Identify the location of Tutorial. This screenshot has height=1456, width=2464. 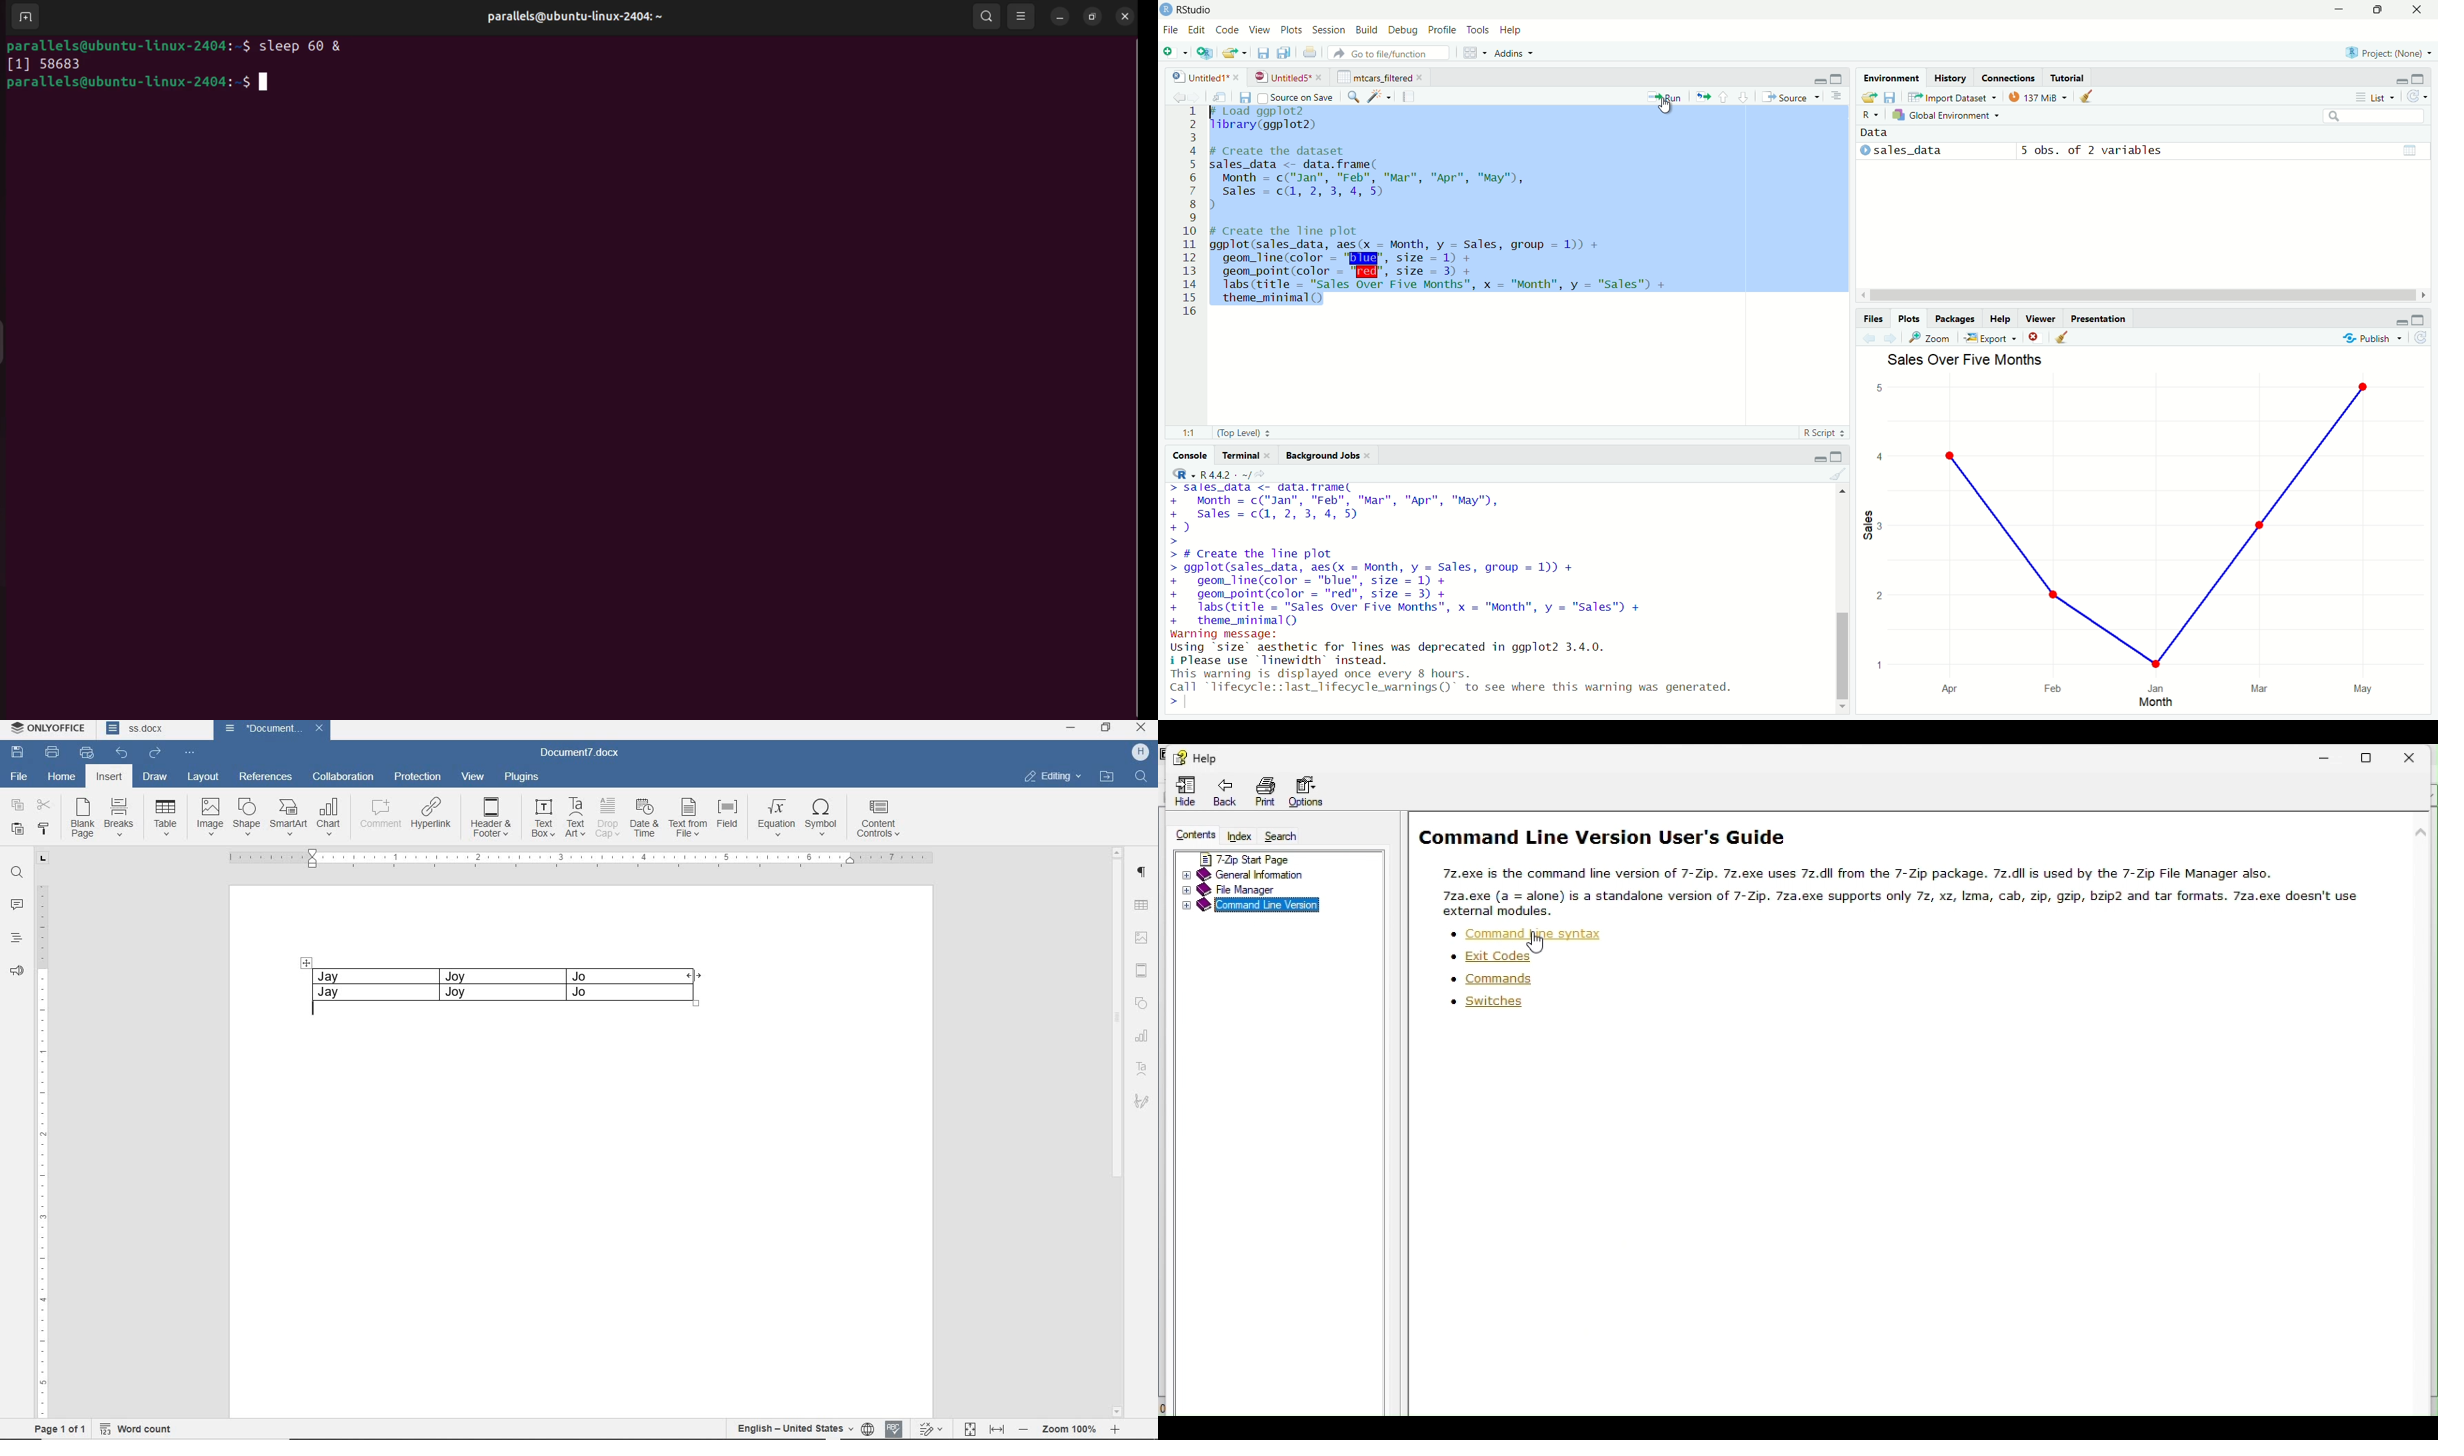
(2068, 78).